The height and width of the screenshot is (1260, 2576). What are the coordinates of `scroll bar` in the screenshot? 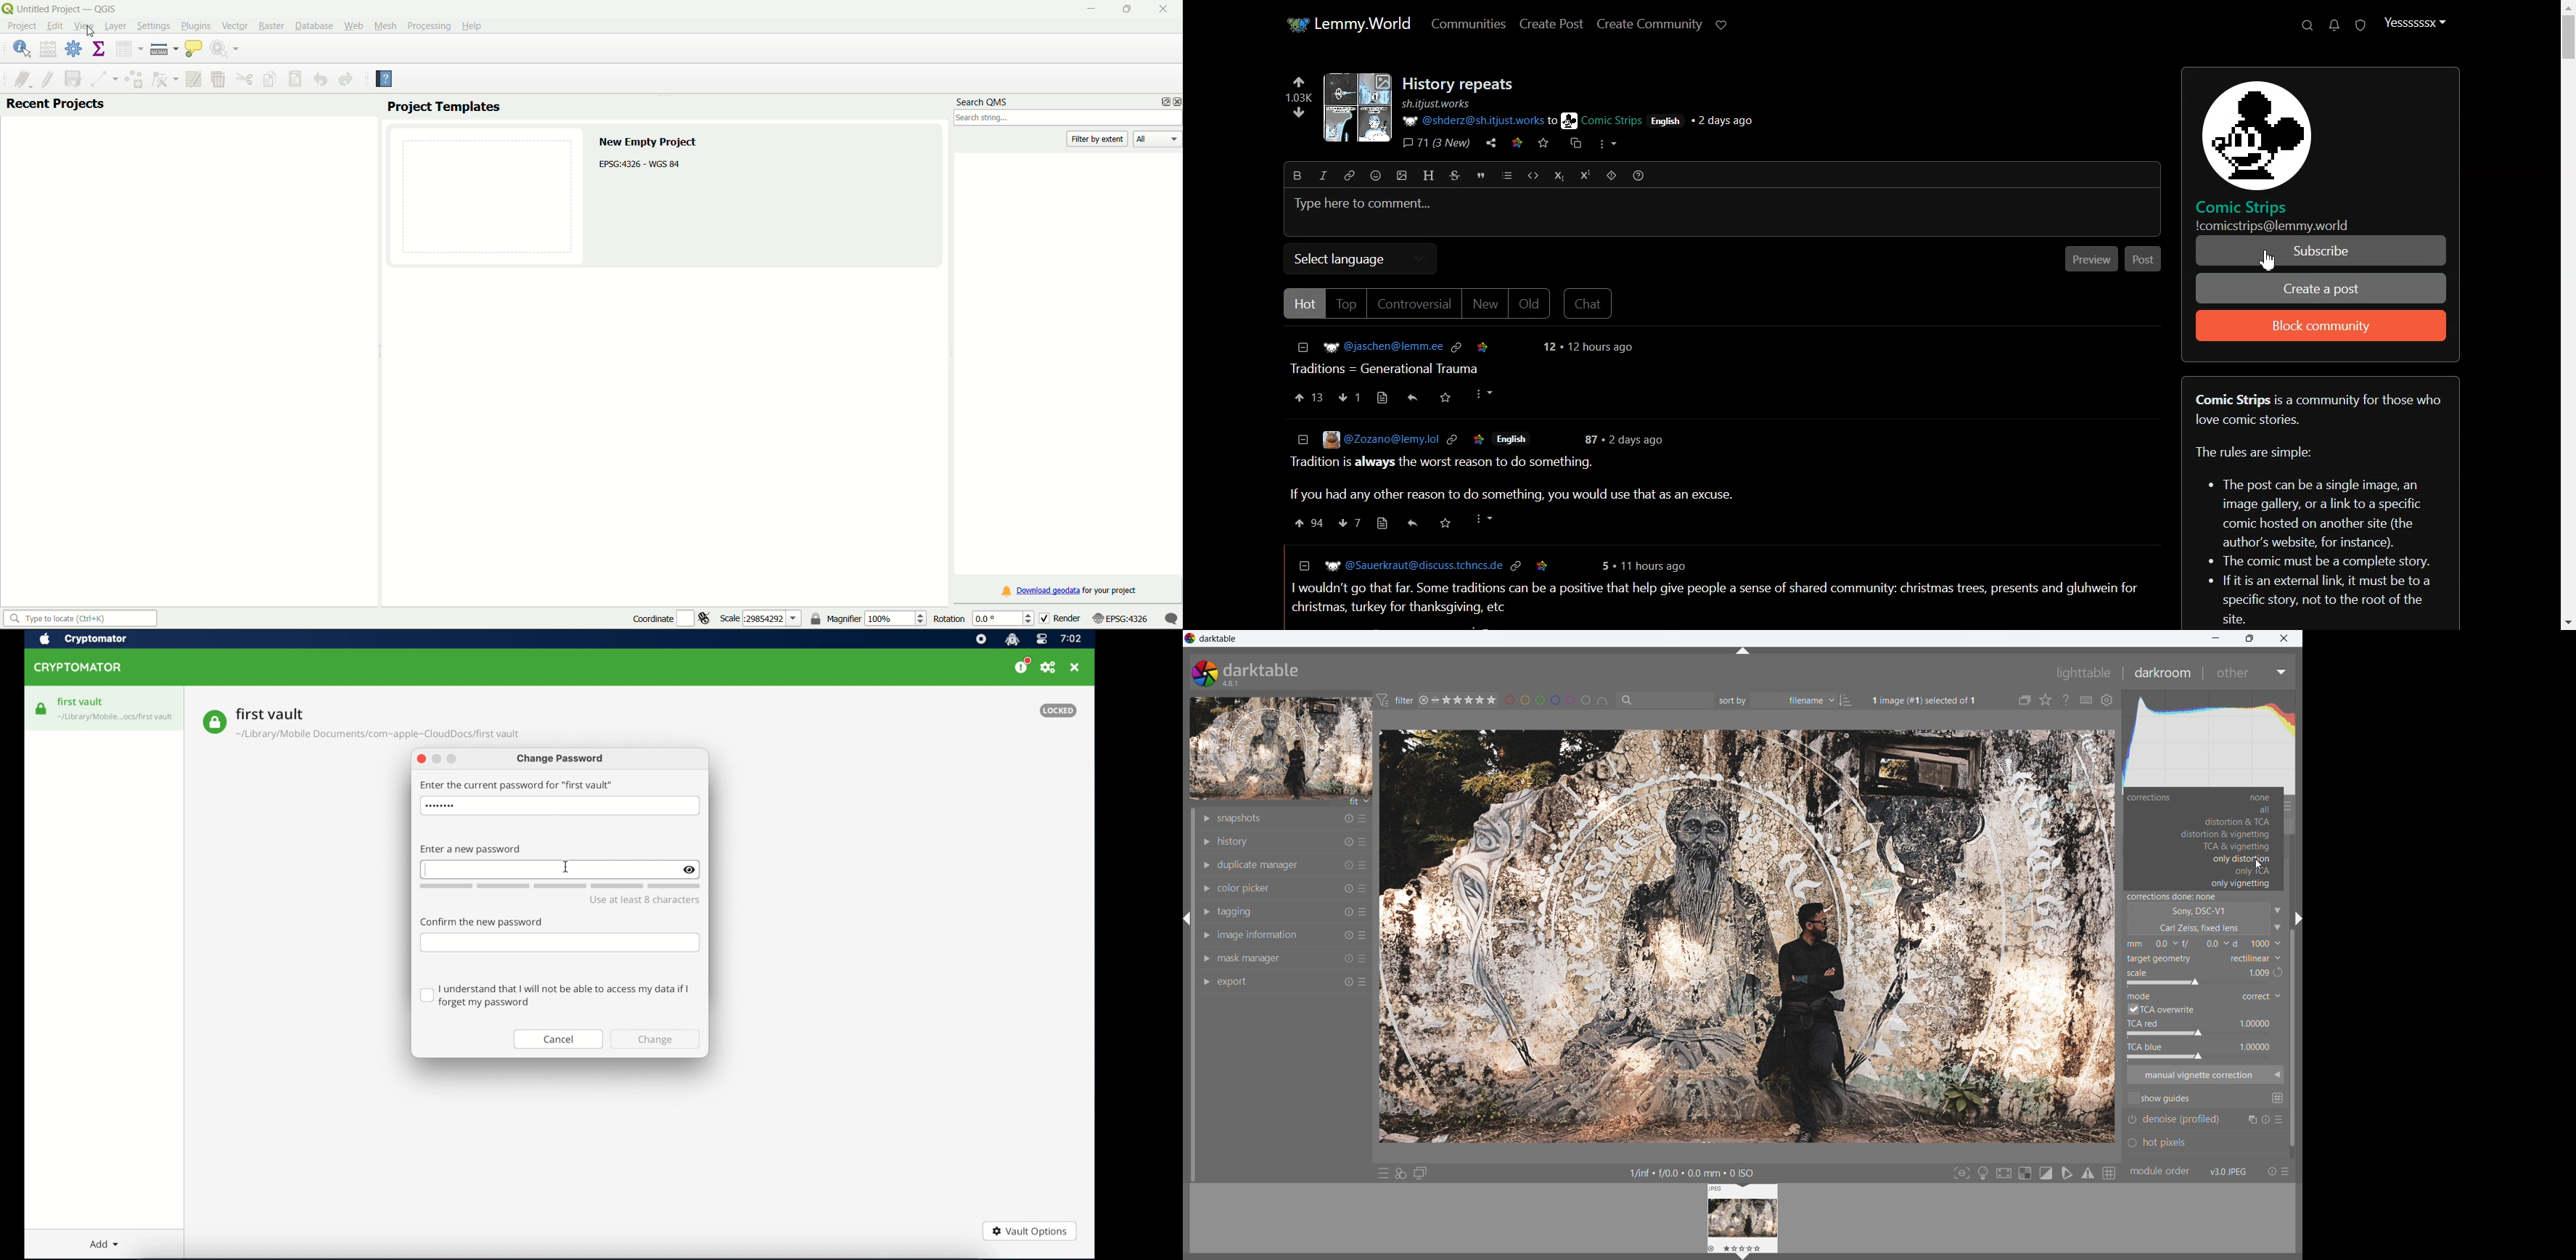 It's located at (2296, 996).